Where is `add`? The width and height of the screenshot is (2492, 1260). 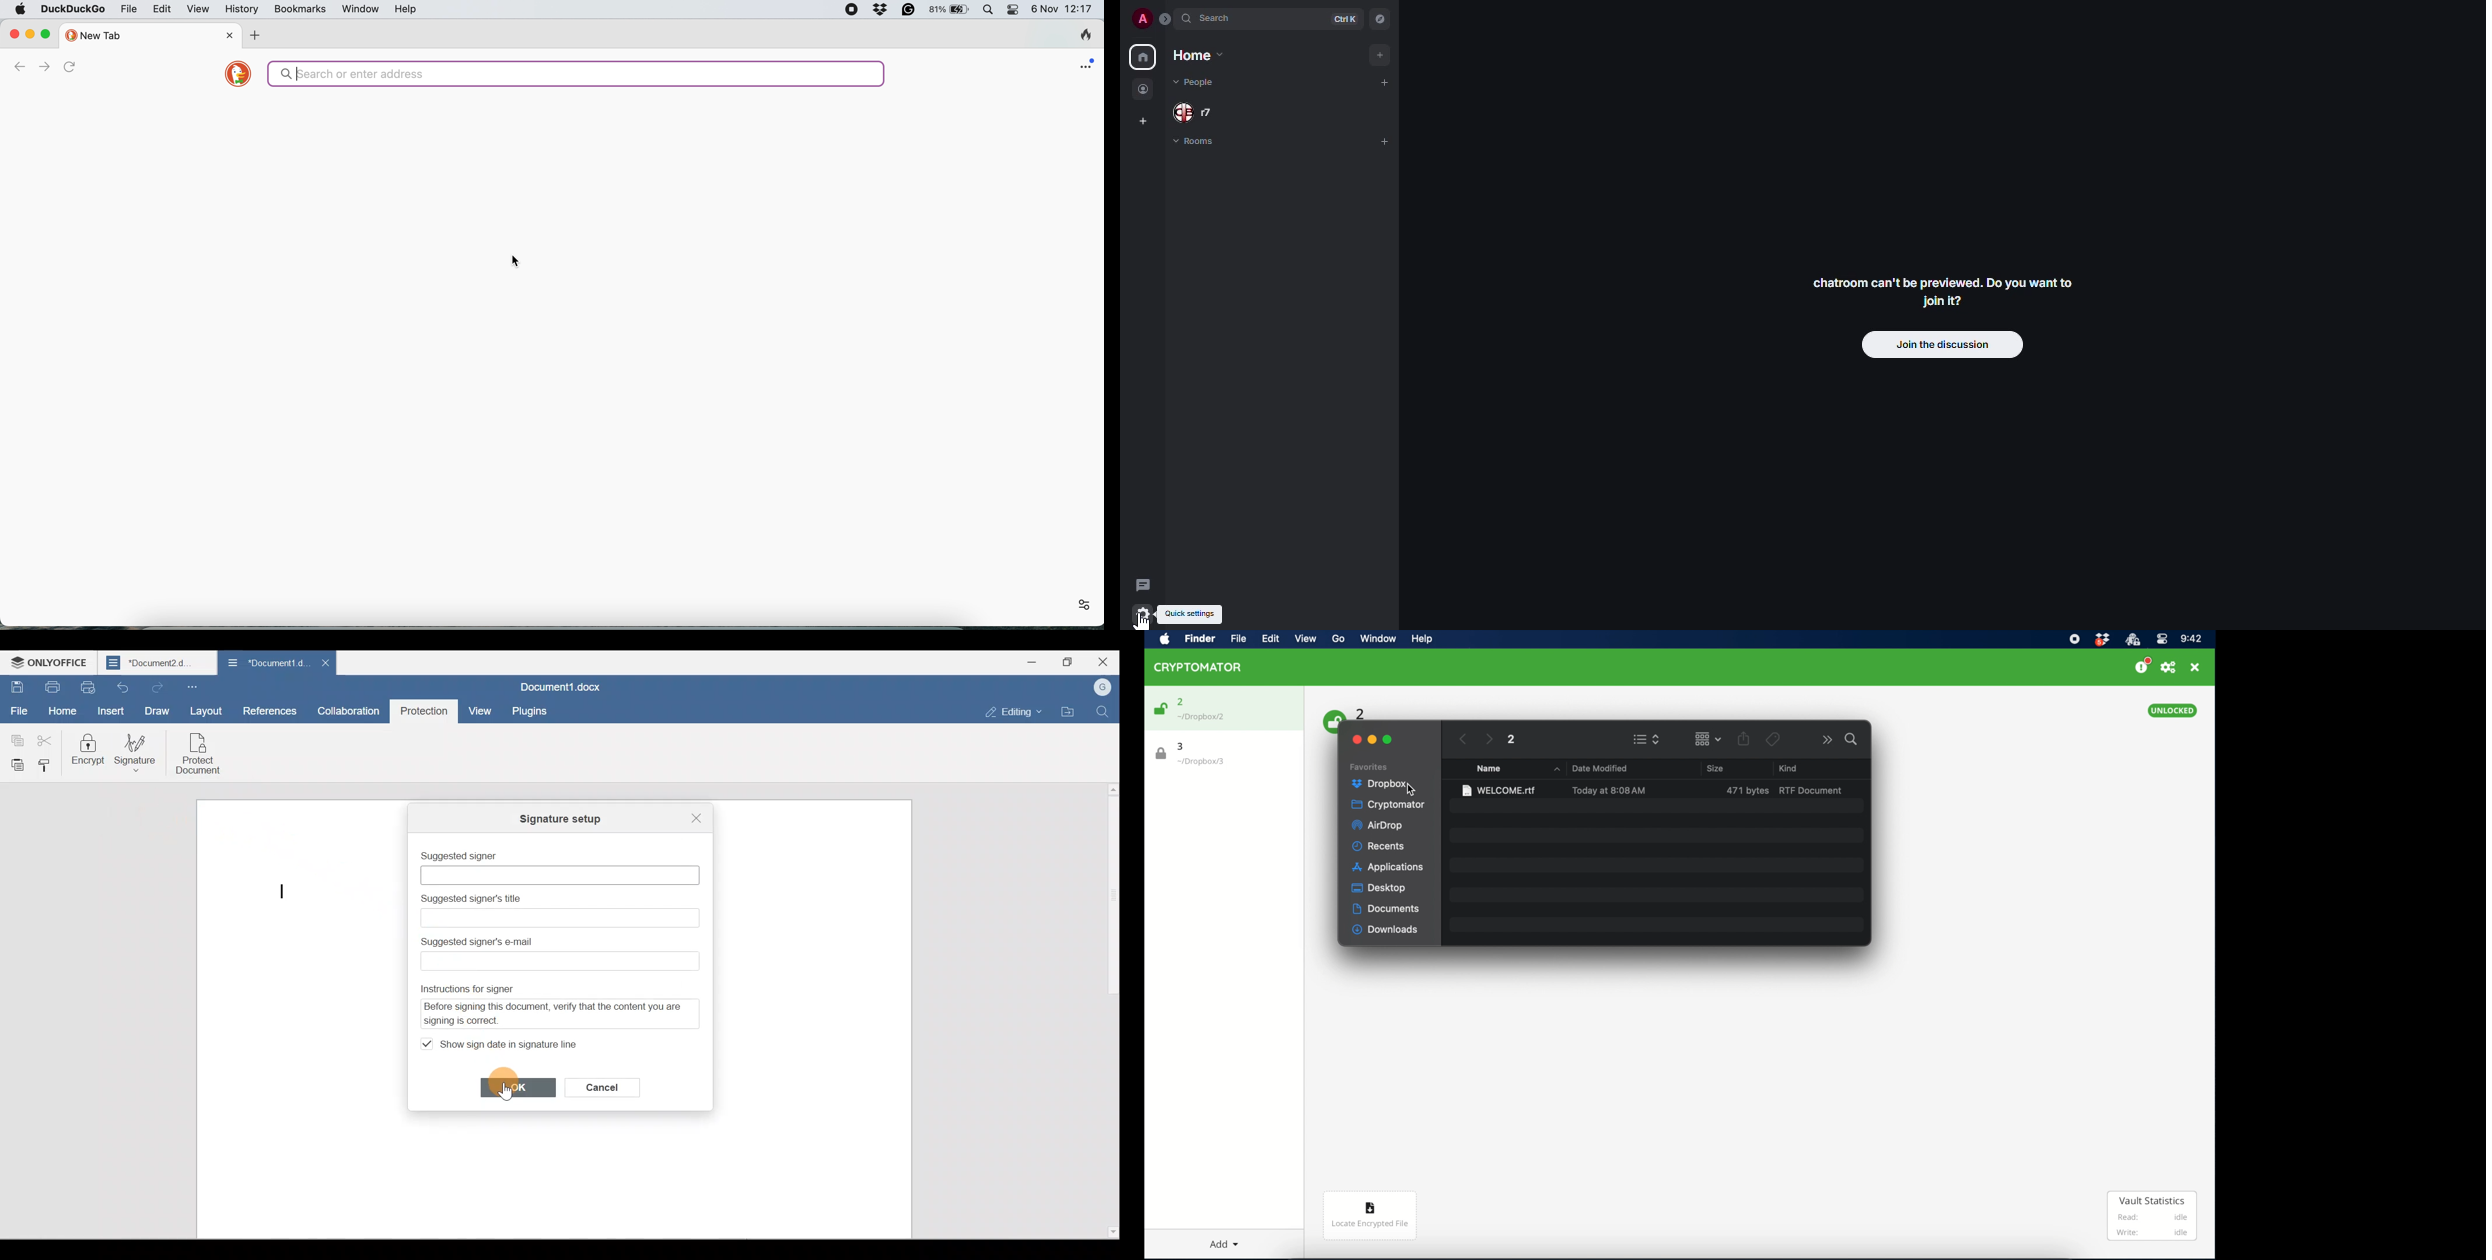 add is located at coordinates (1387, 140).